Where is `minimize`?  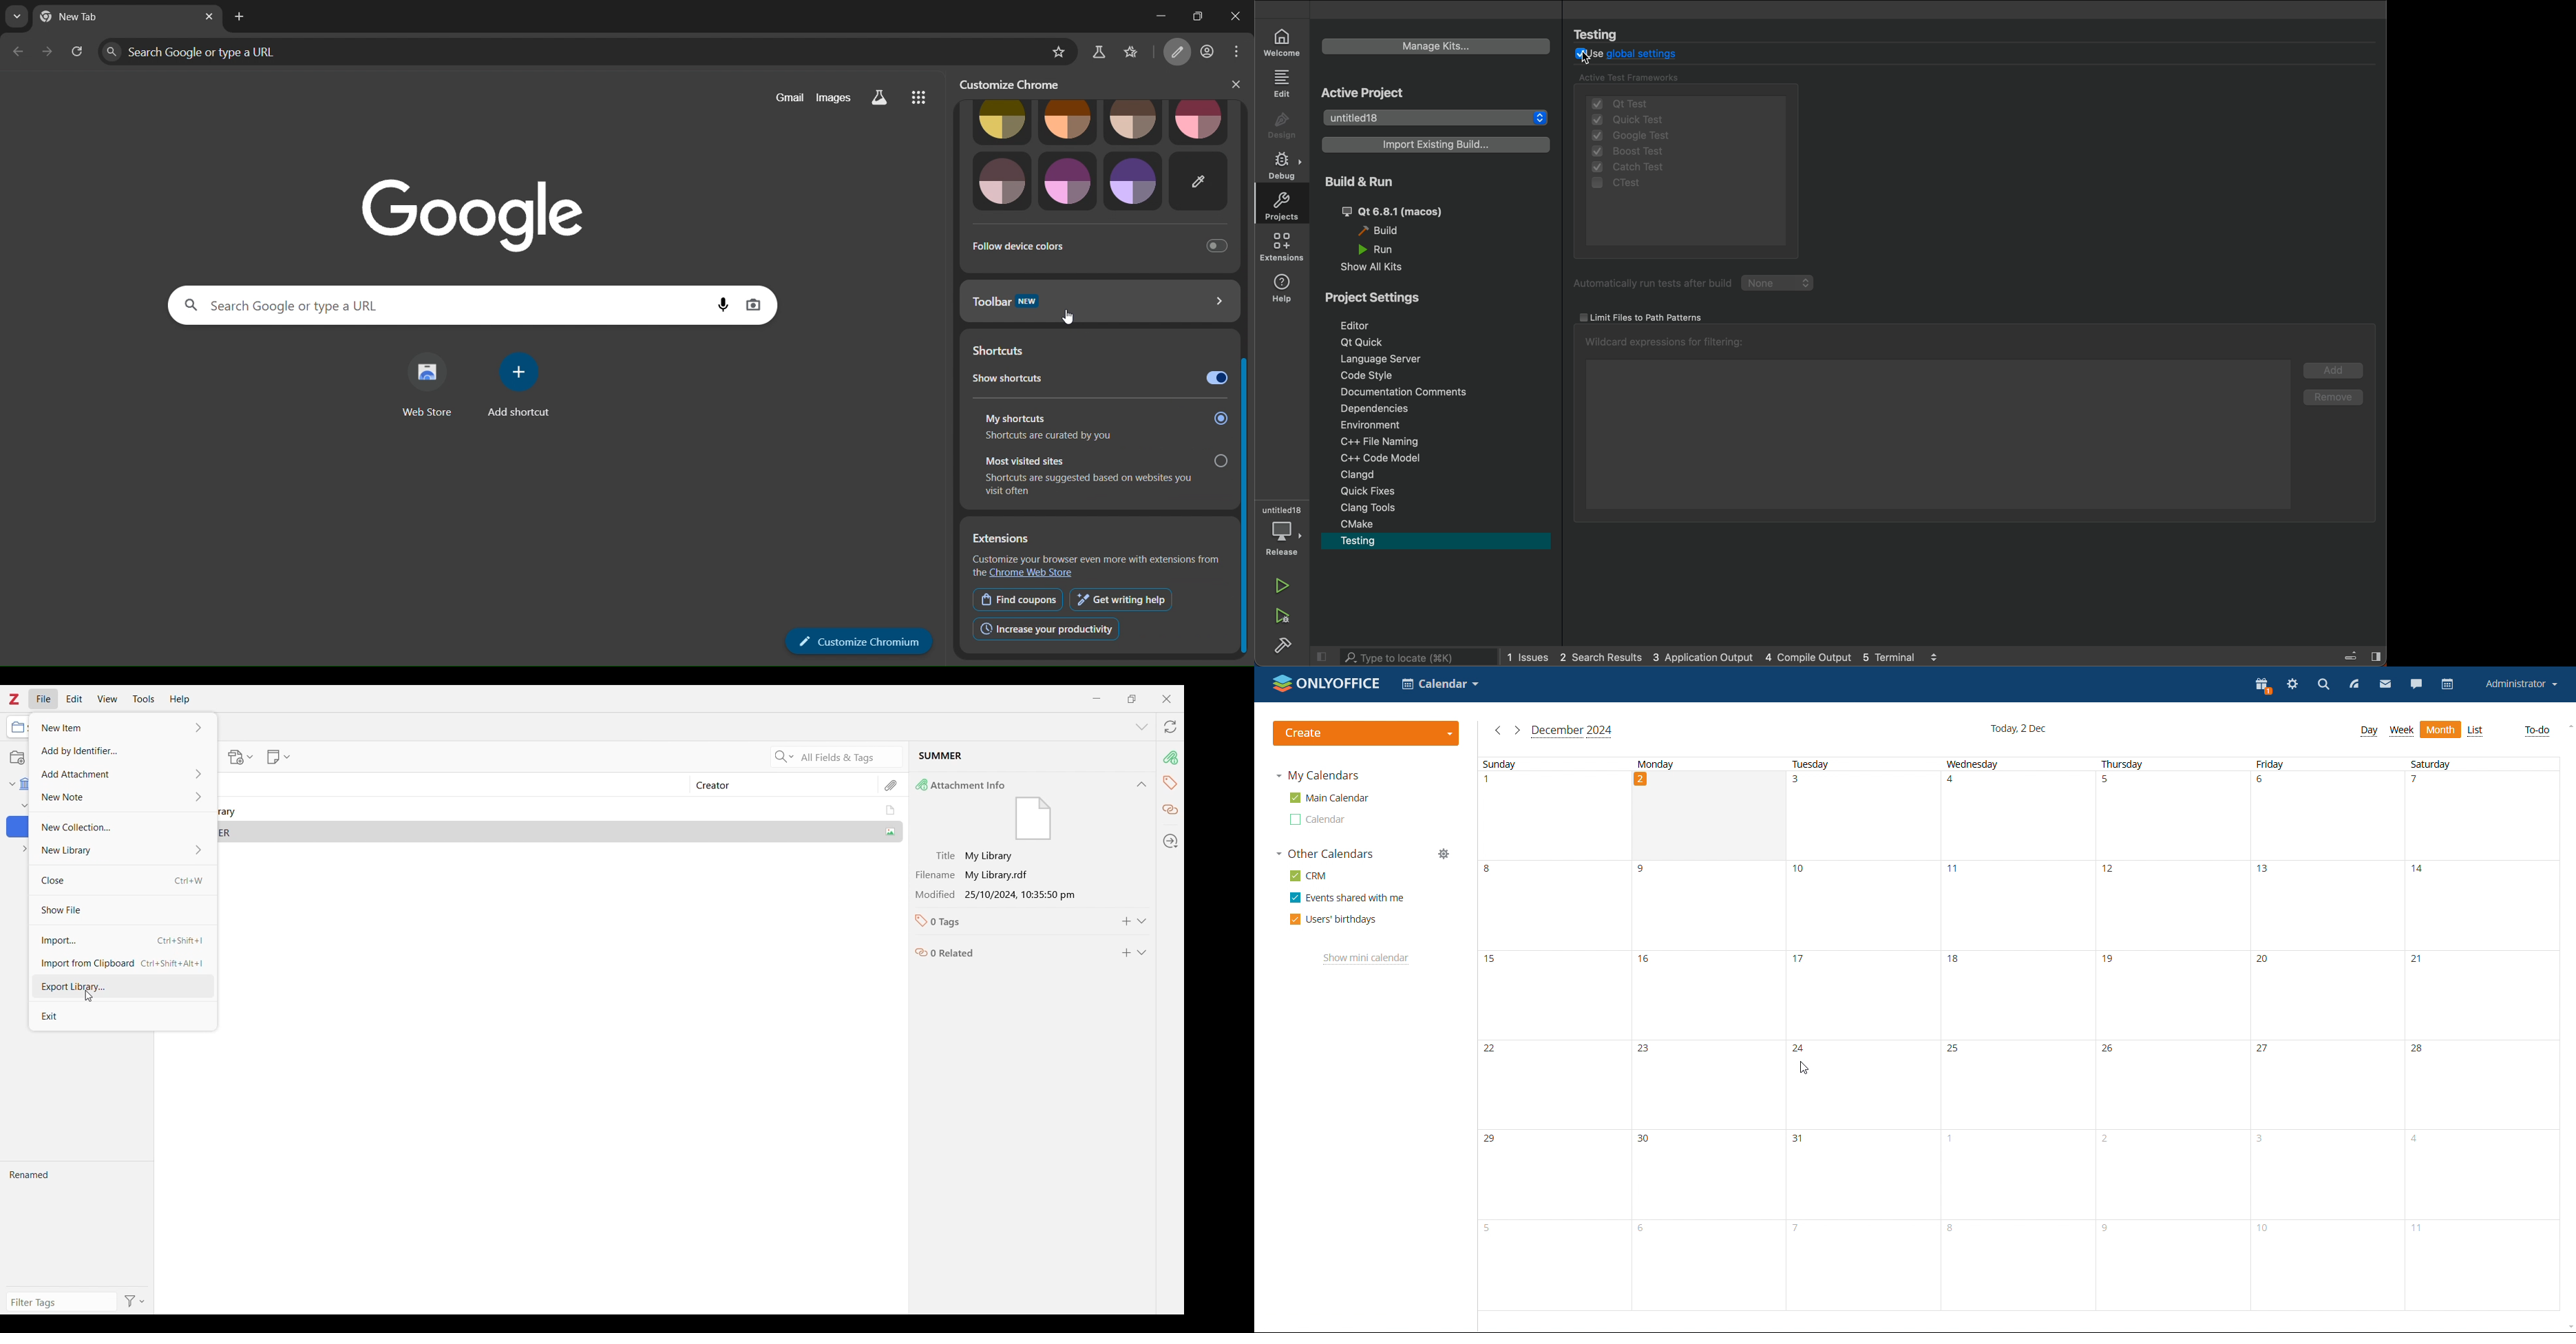
minimize is located at coordinates (1147, 16).